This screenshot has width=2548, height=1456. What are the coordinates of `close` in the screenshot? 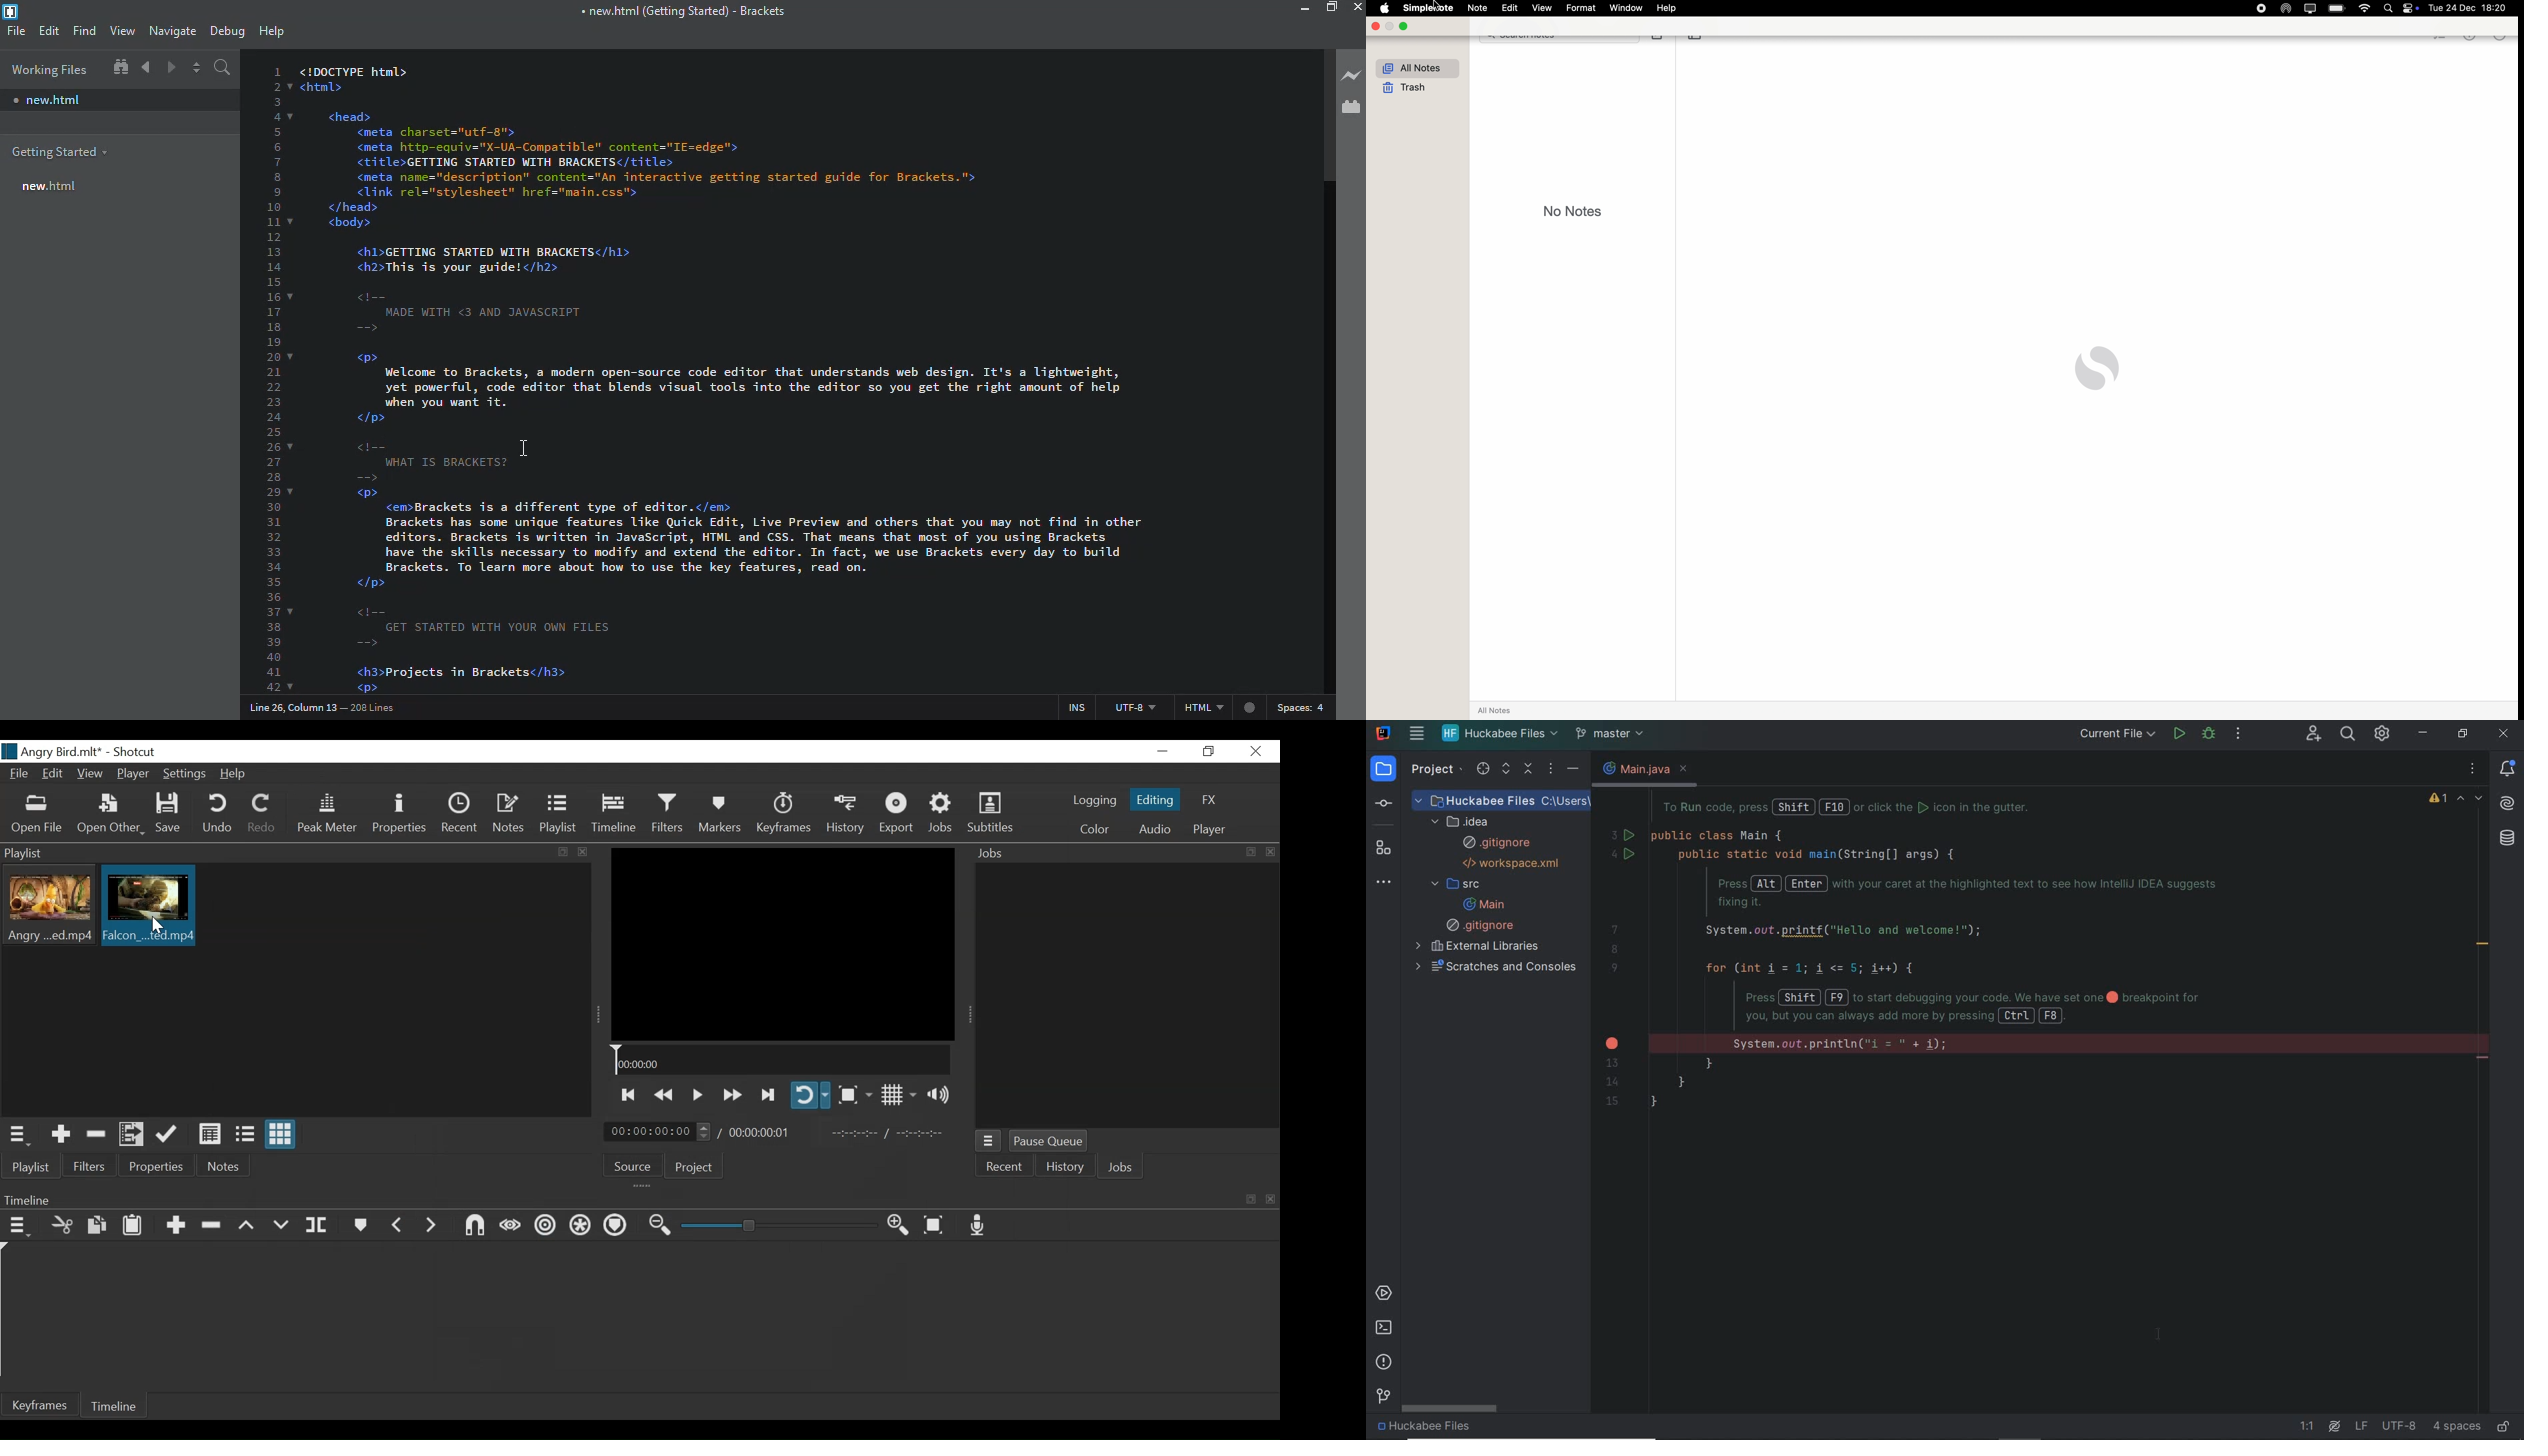 It's located at (1268, 1198).